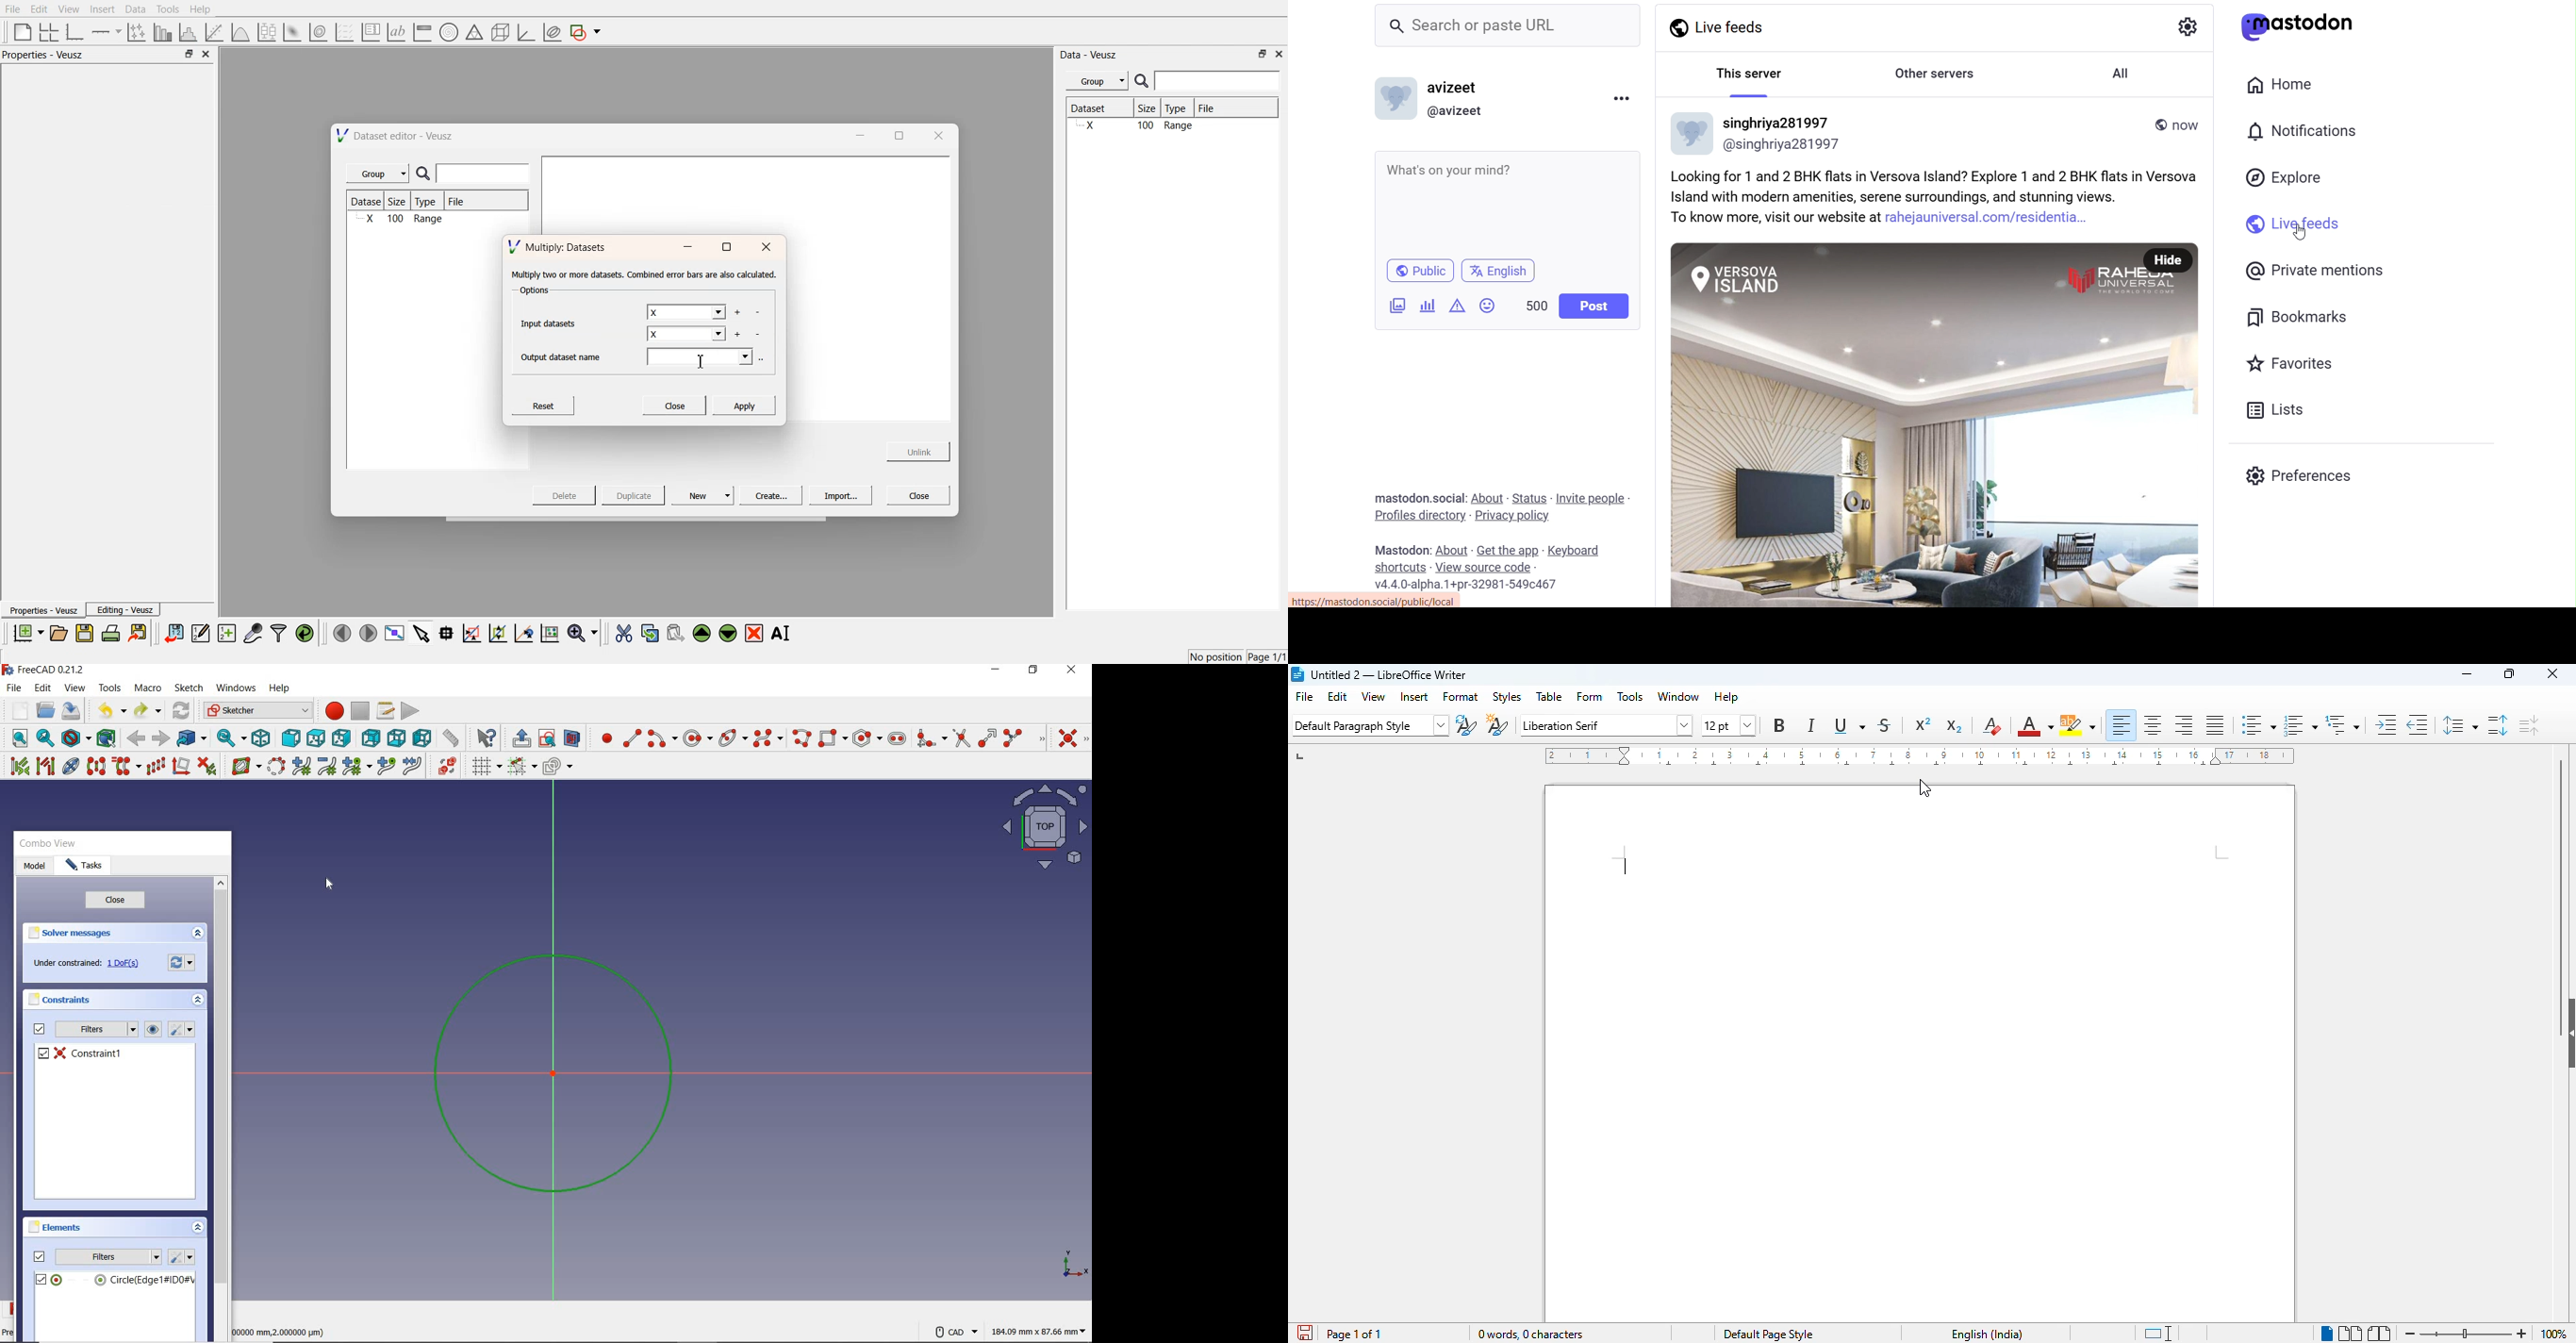  I want to click on constrain coincident, so click(1071, 737).